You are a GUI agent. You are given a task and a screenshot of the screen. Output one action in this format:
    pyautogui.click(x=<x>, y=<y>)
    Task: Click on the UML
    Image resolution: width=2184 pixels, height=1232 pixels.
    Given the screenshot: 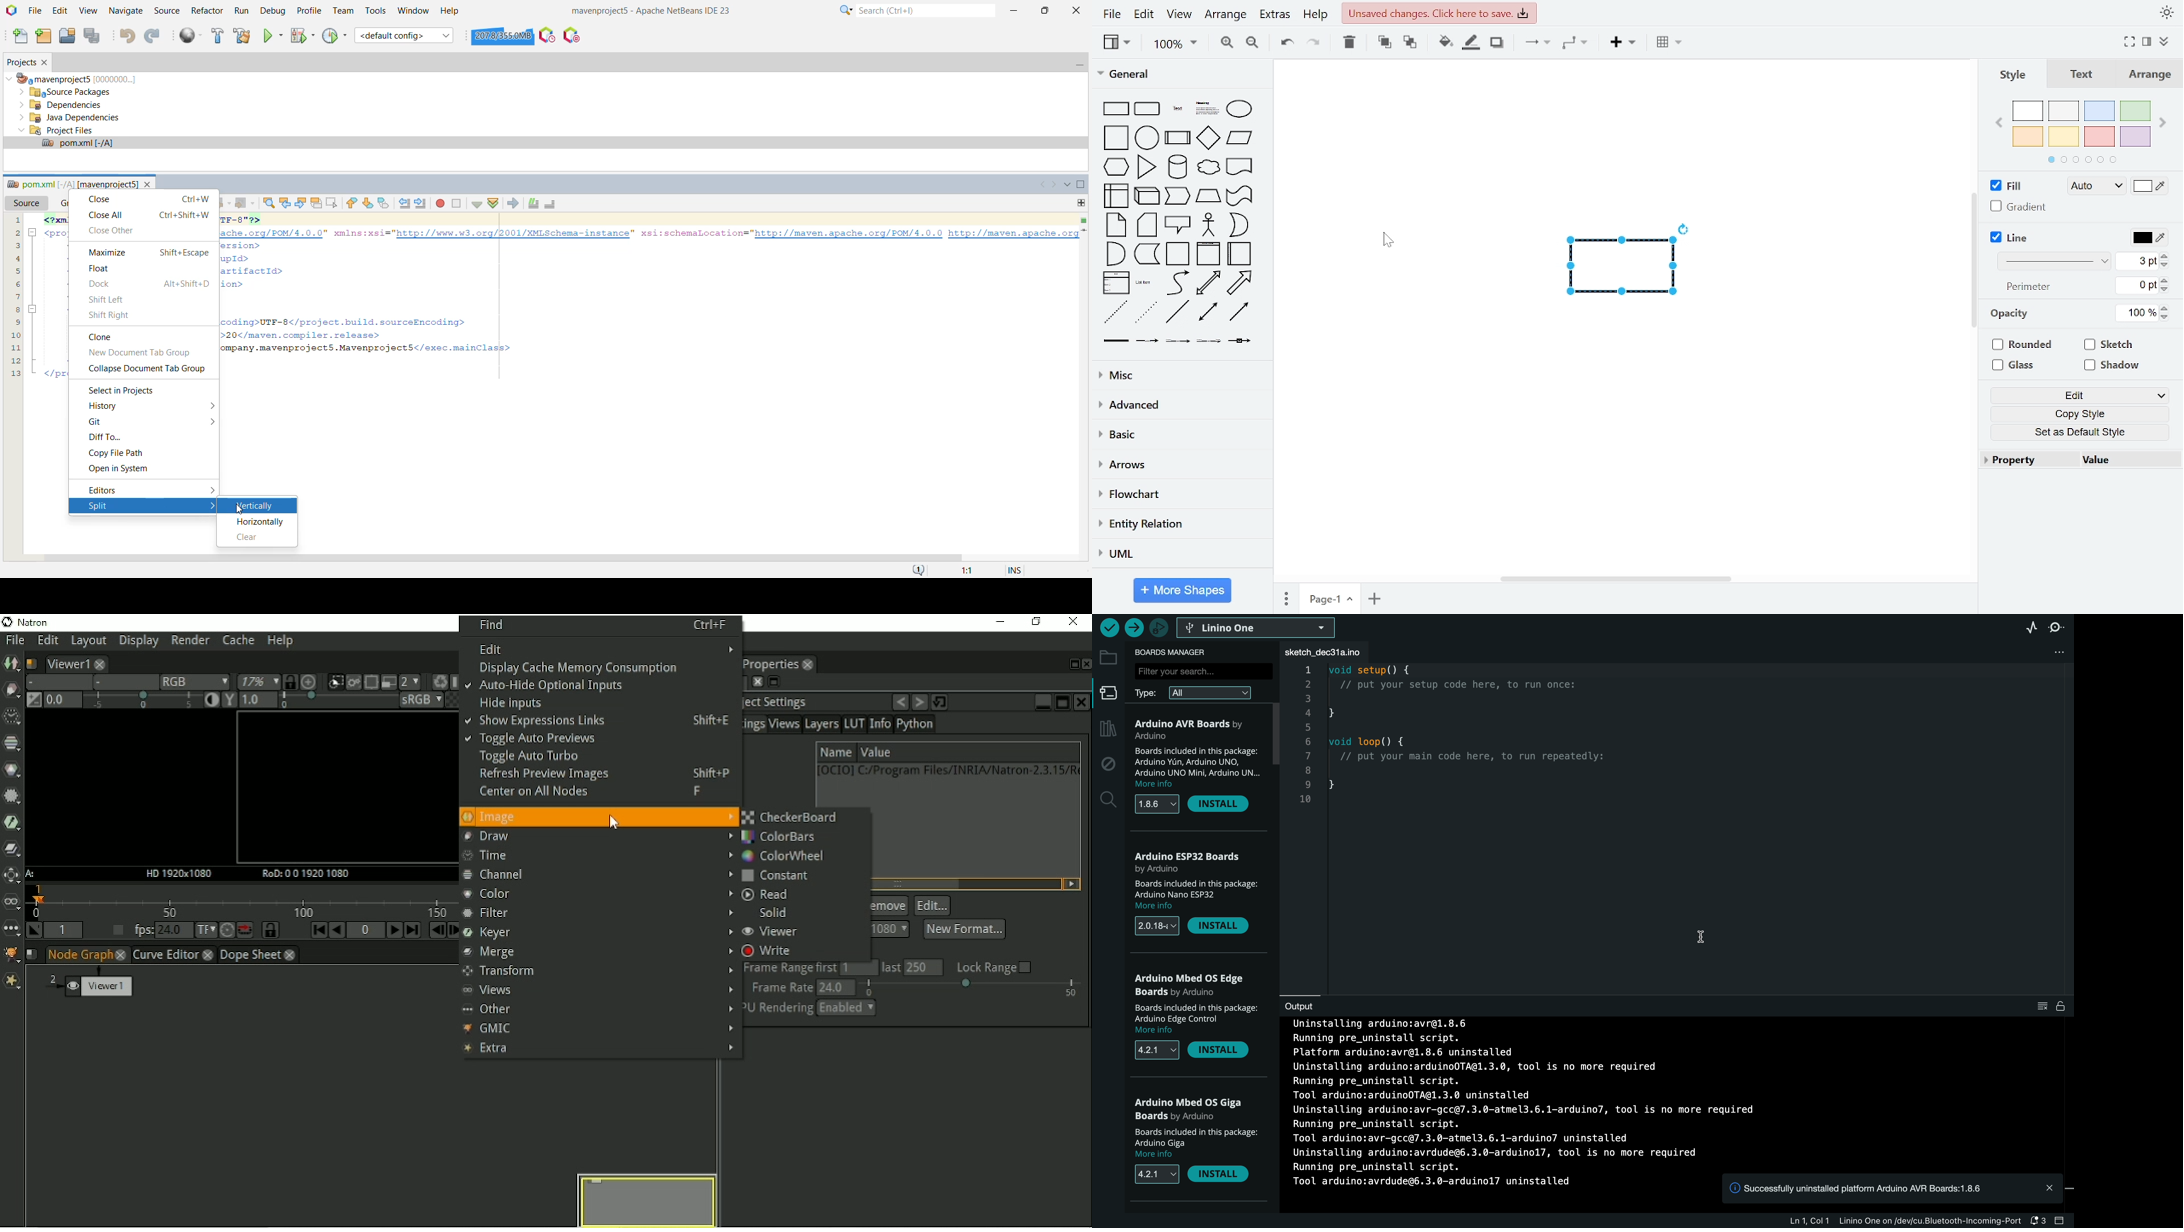 What is the action you would take?
    pyautogui.click(x=1179, y=553)
    